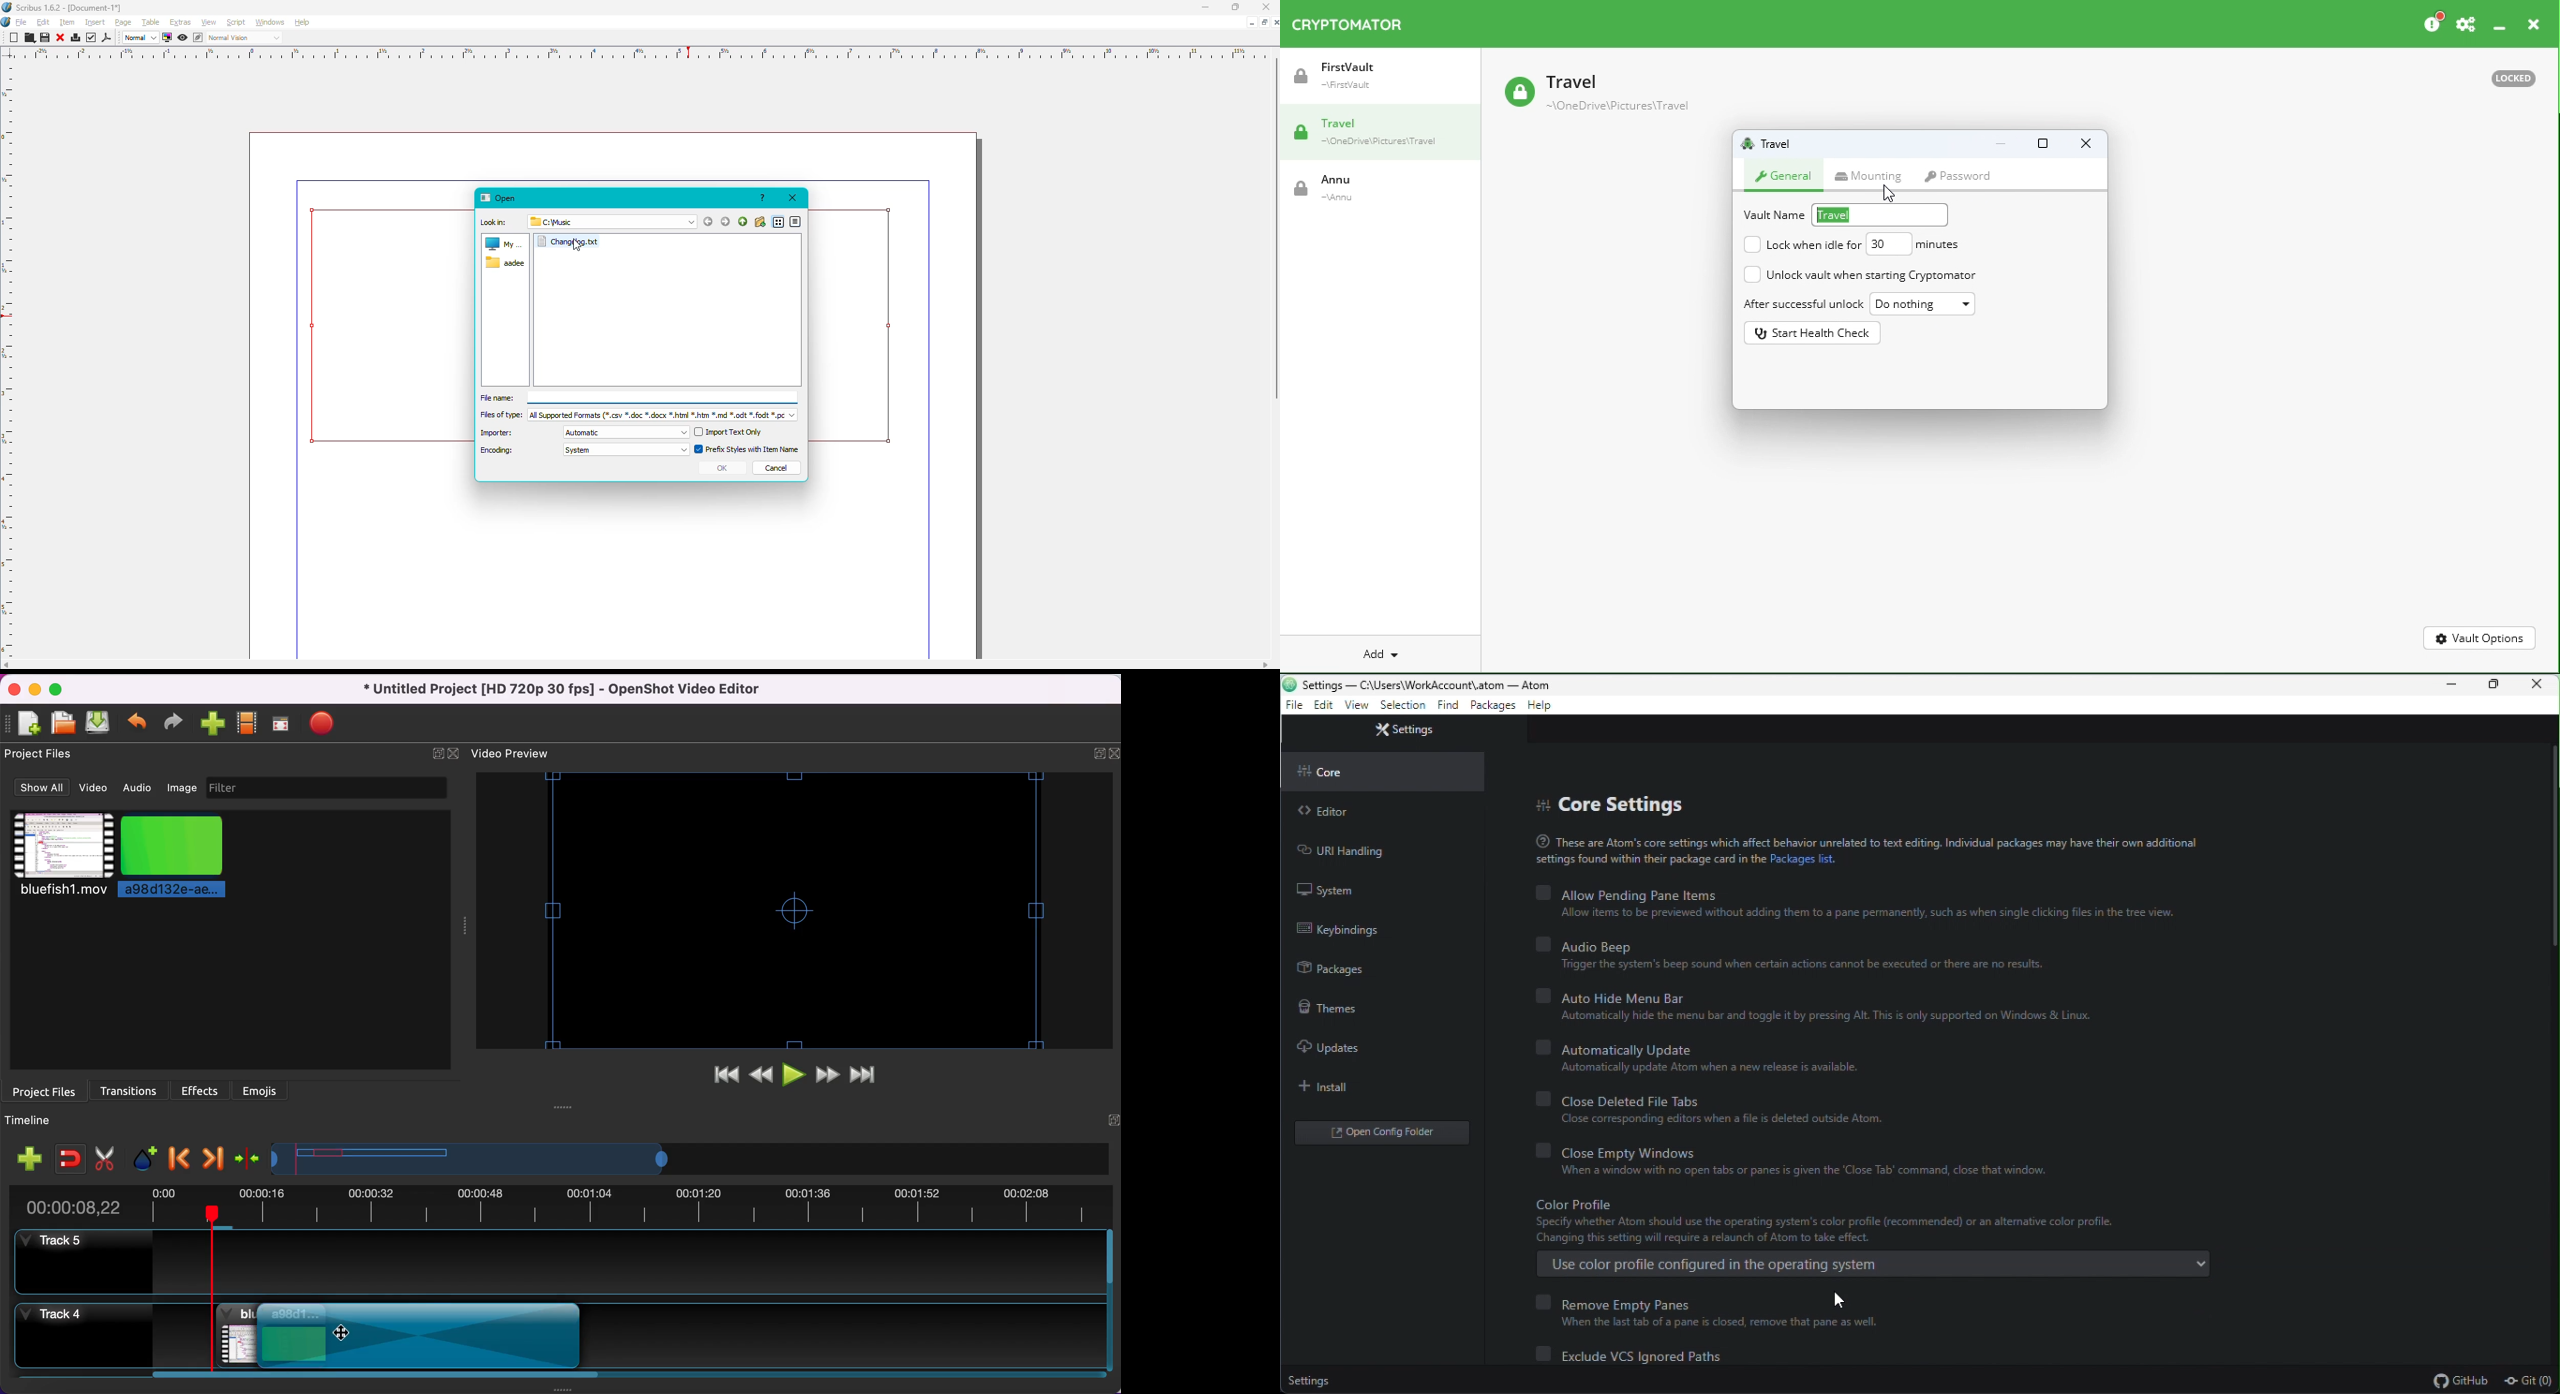  I want to click on cut, so click(106, 1156).